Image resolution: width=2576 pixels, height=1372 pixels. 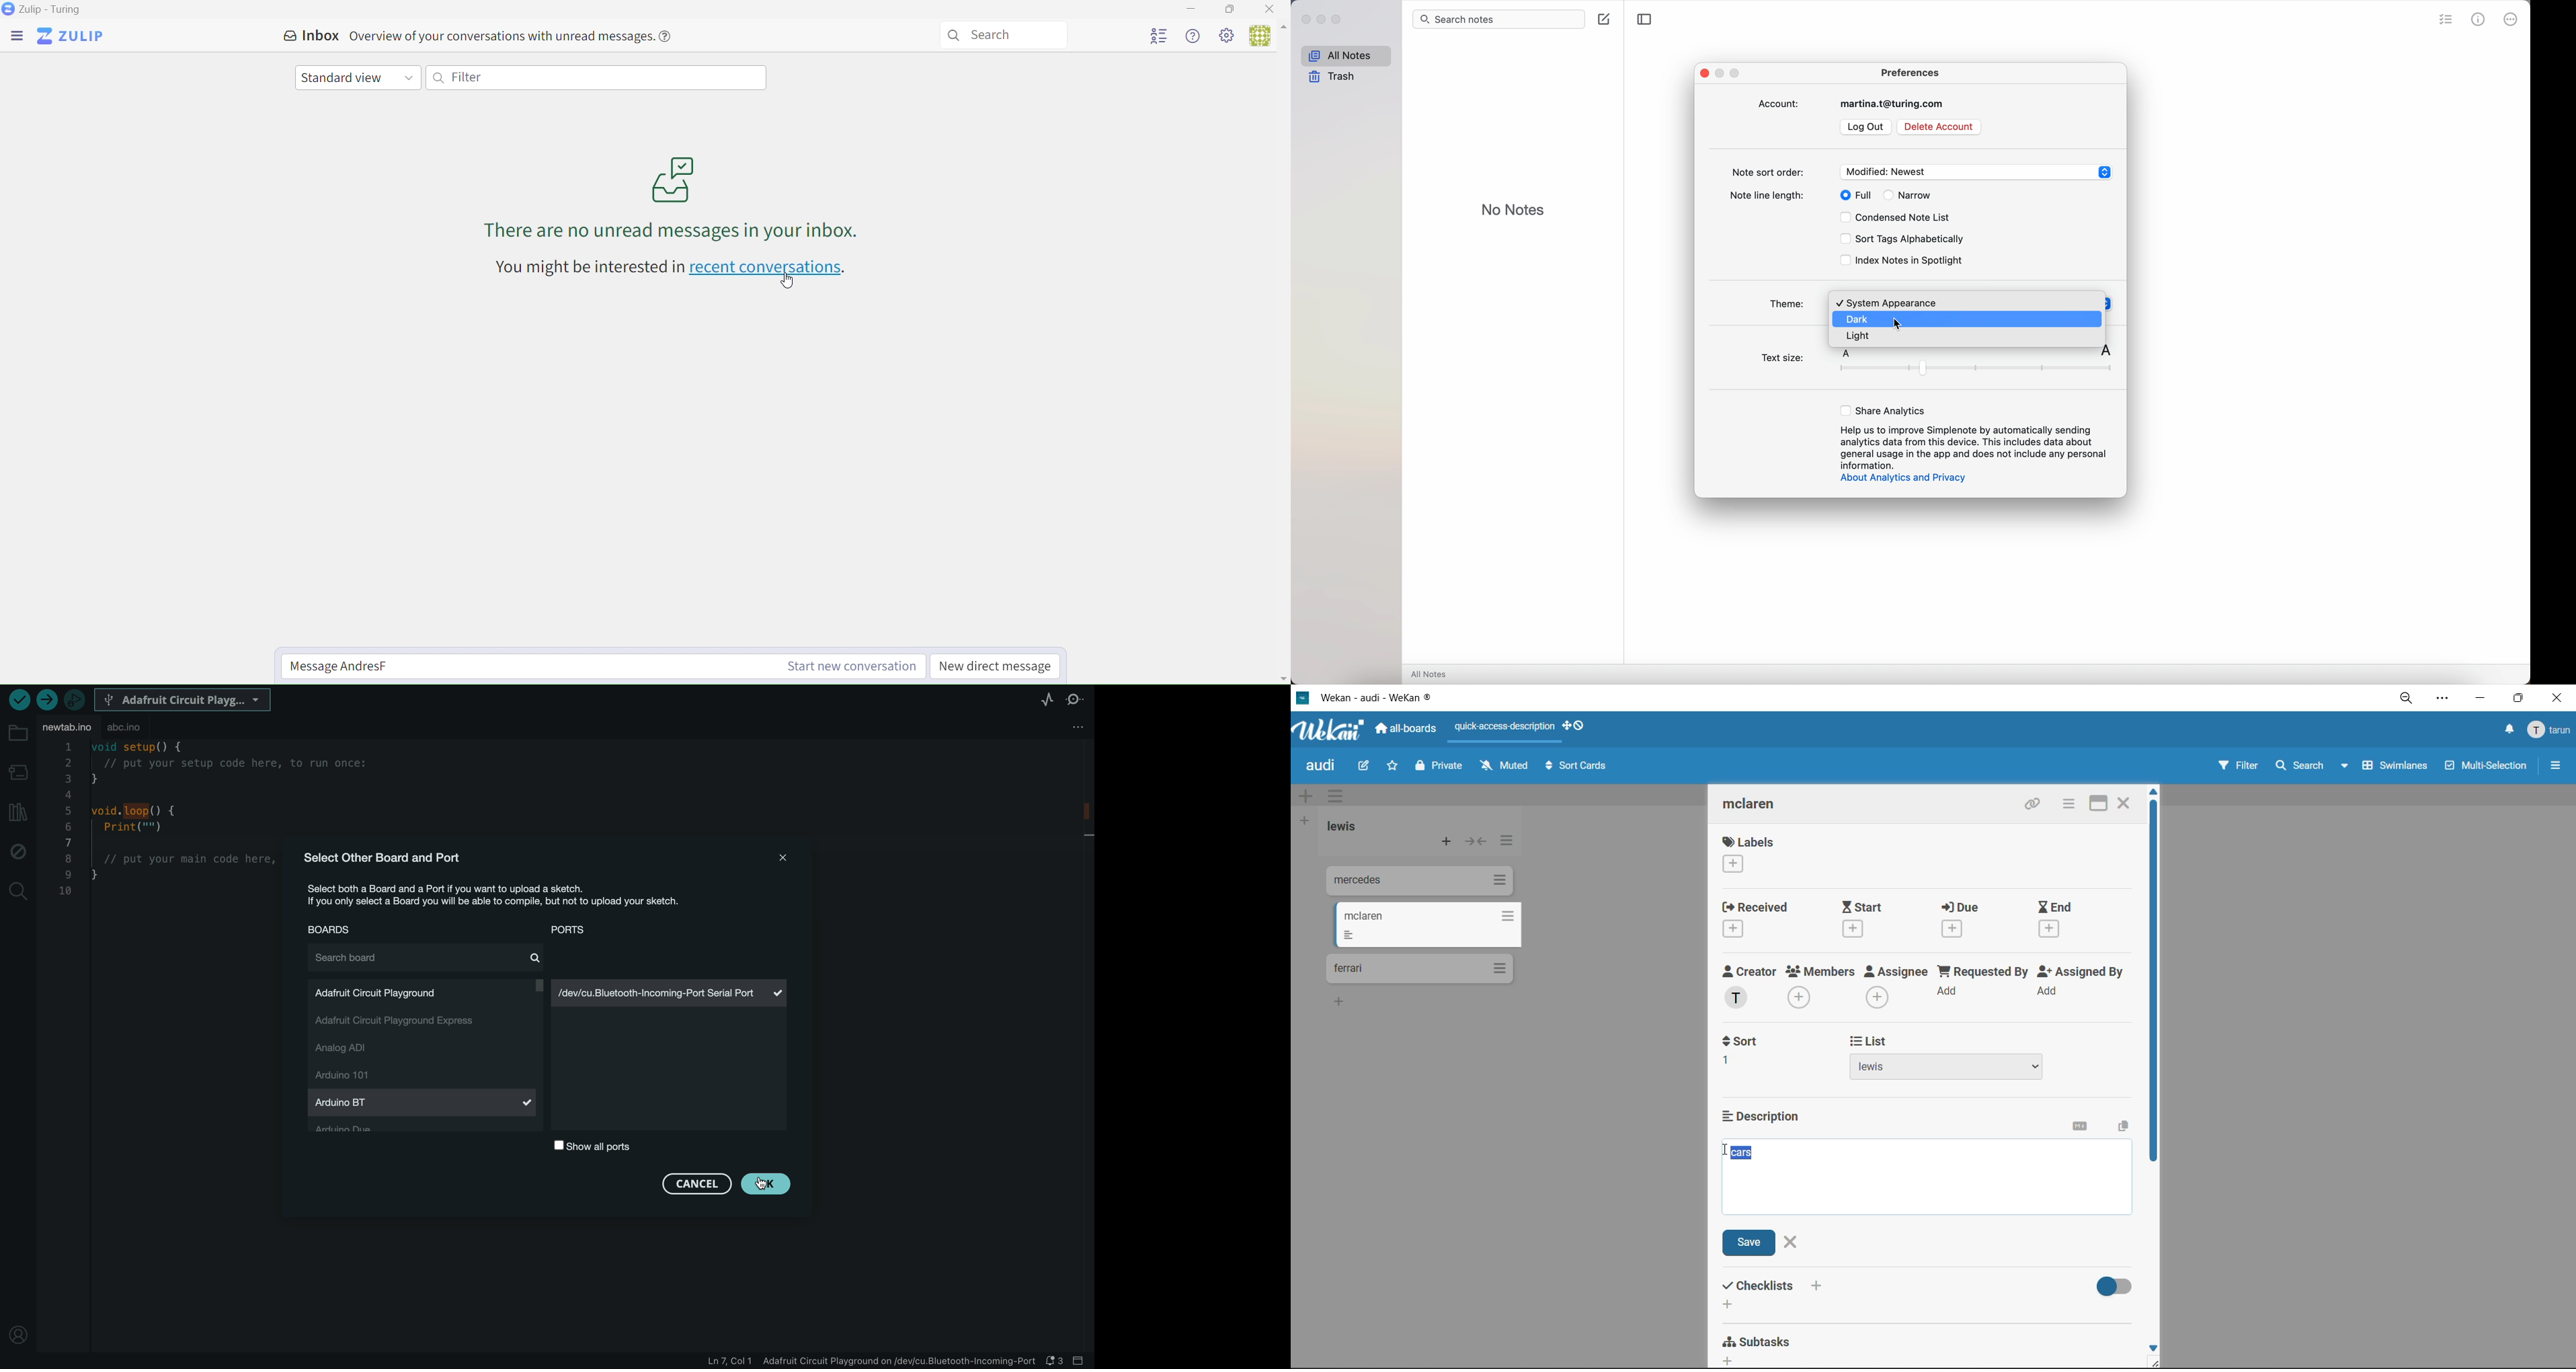 I want to click on Settings, so click(x=1228, y=38).